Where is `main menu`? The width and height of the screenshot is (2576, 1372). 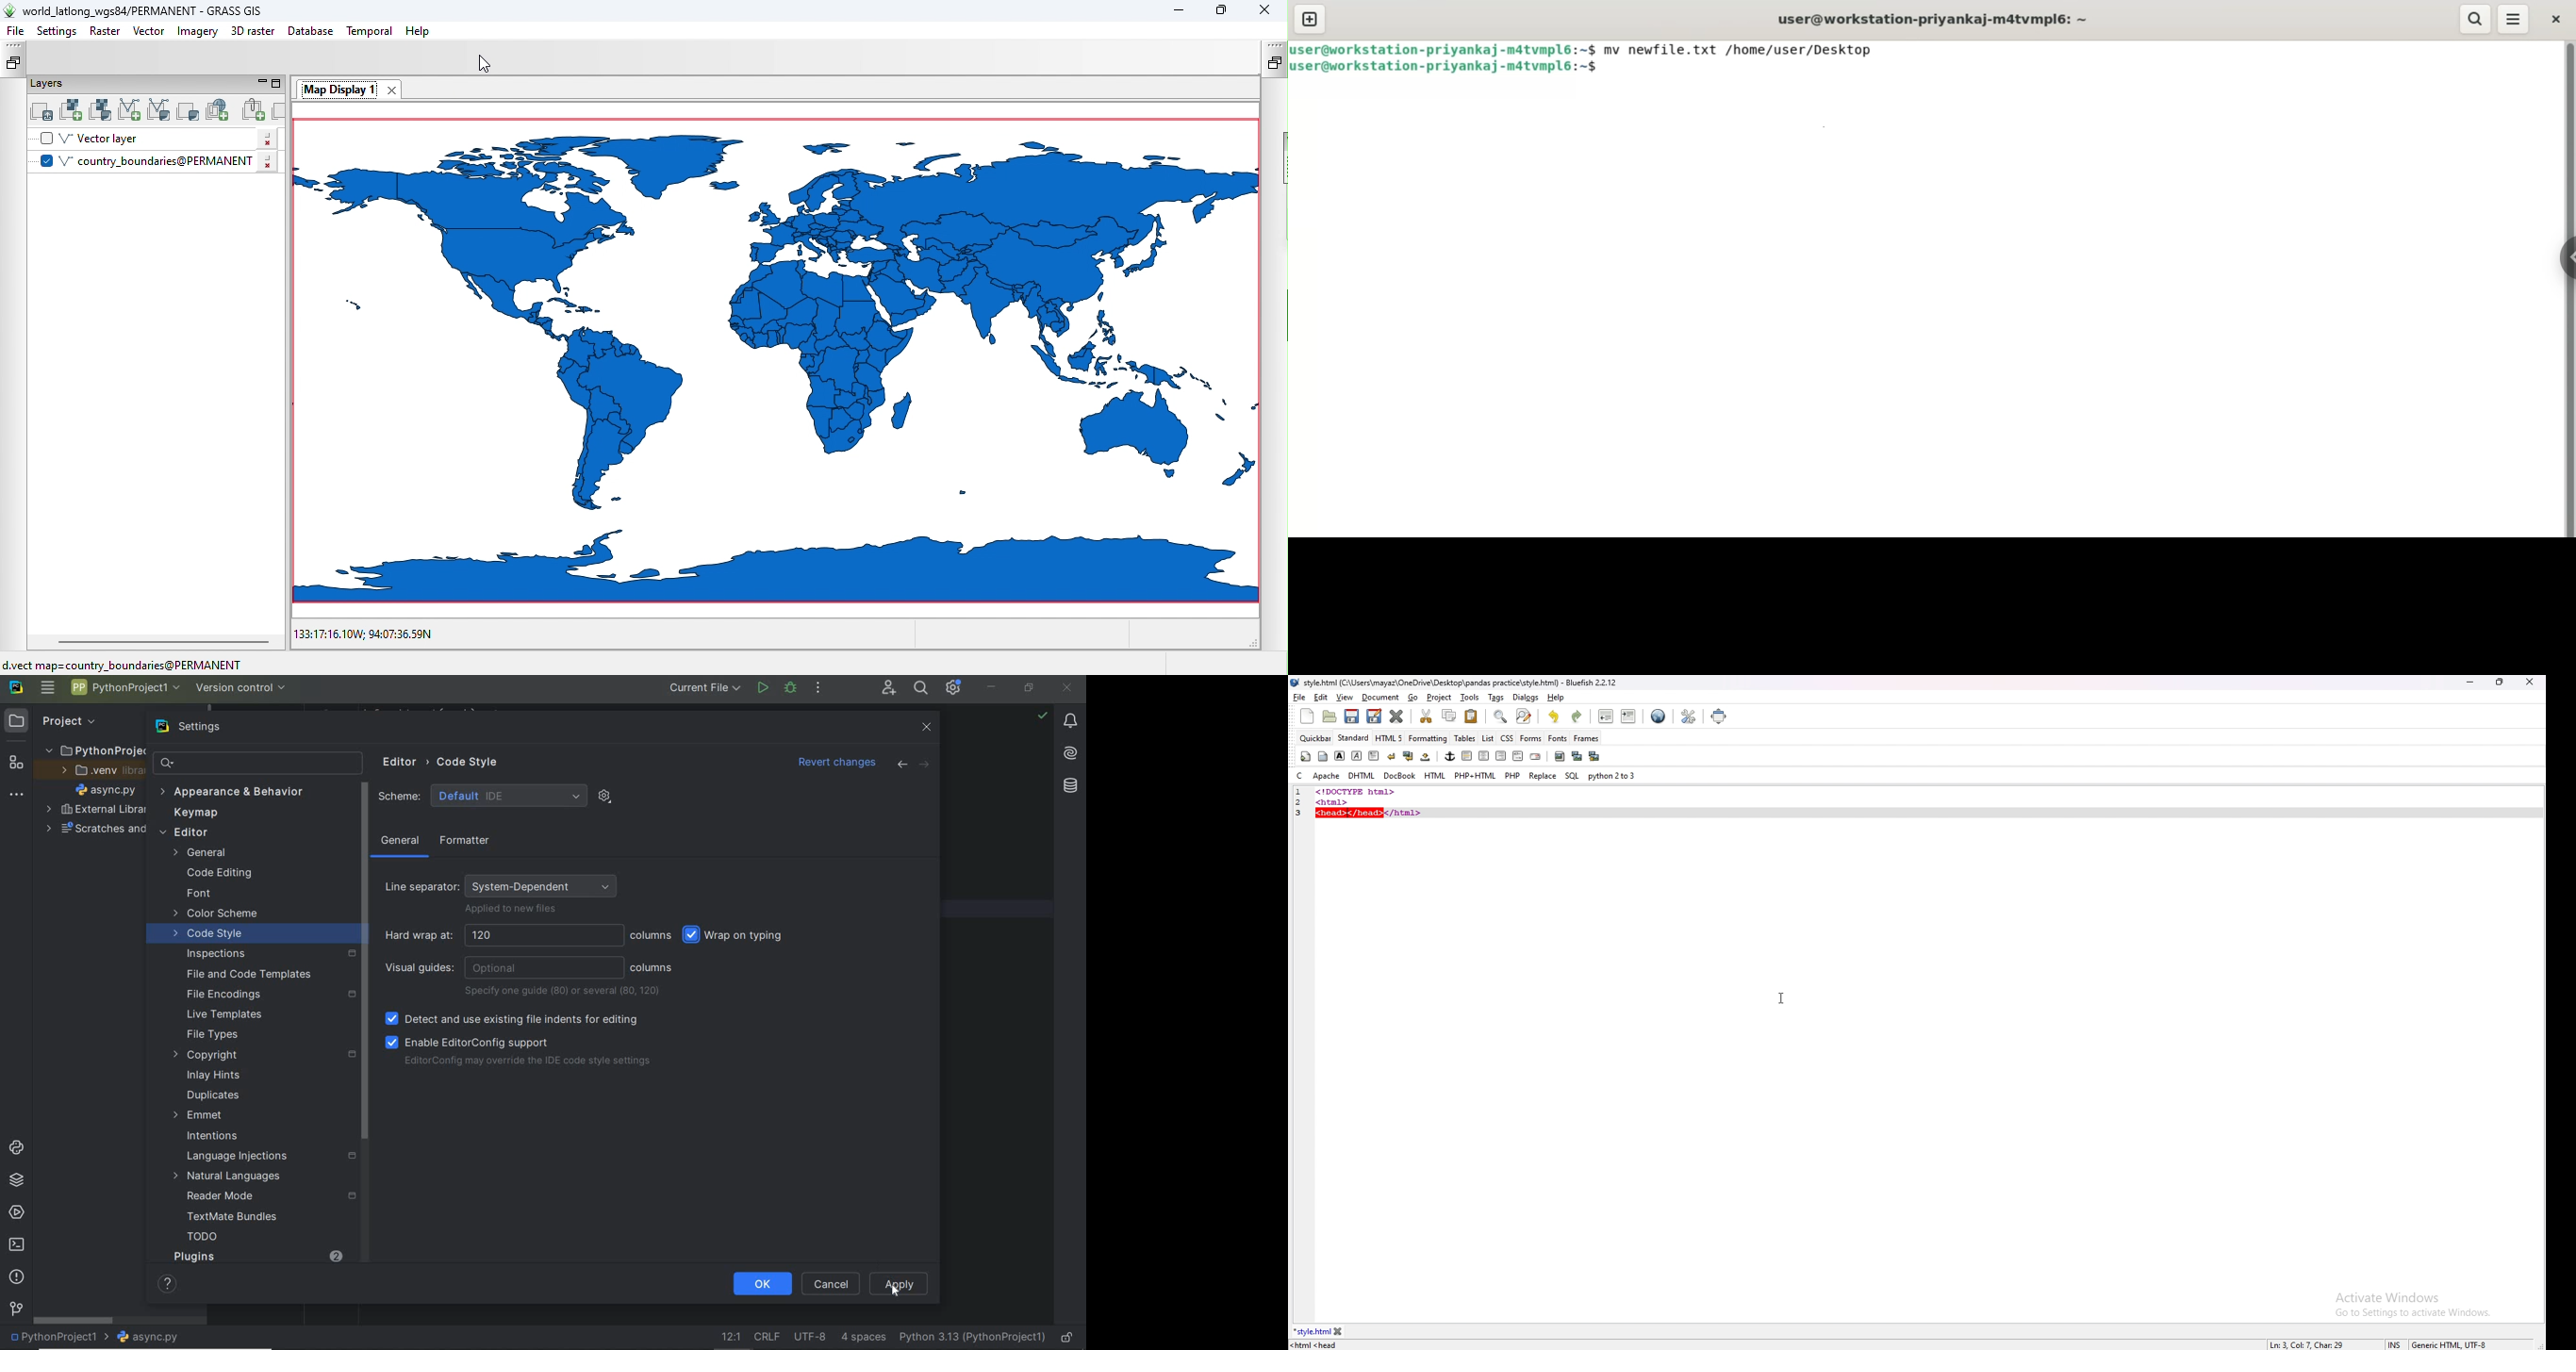 main menu is located at coordinates (48, 689).